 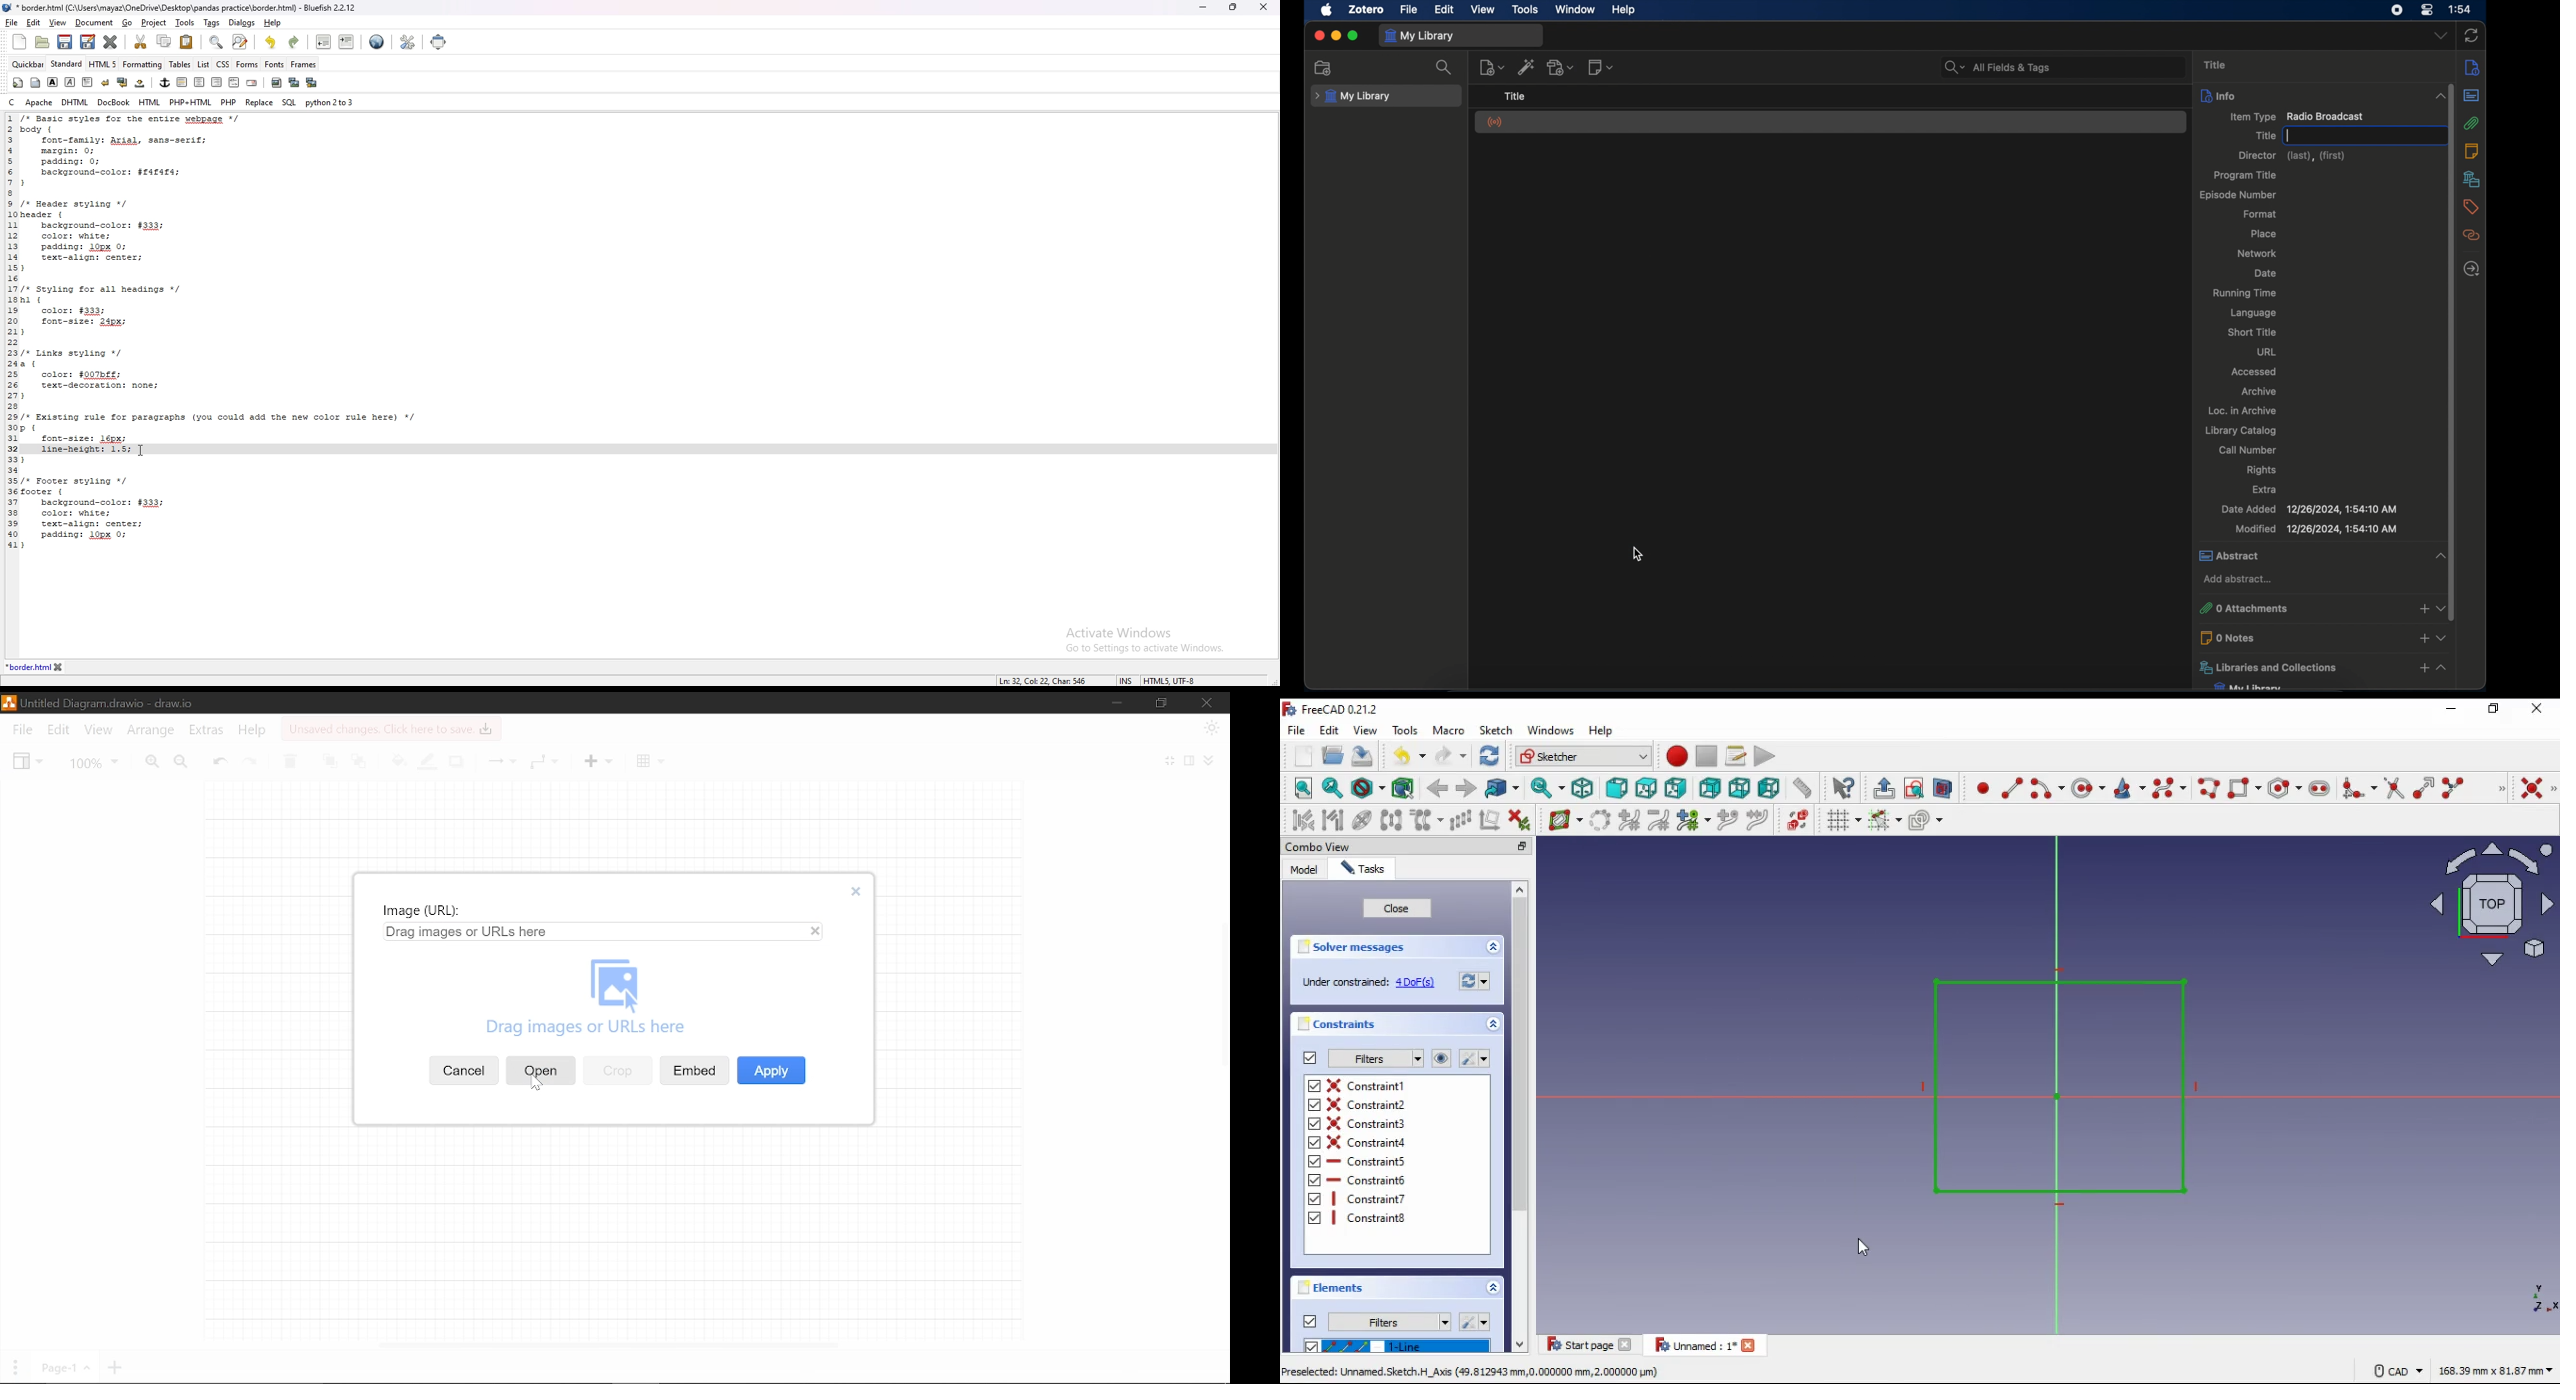 What do you see at coordinates (2128, 788) in the screenshot?
I see `create conic` at bounding box center [2128, 788].